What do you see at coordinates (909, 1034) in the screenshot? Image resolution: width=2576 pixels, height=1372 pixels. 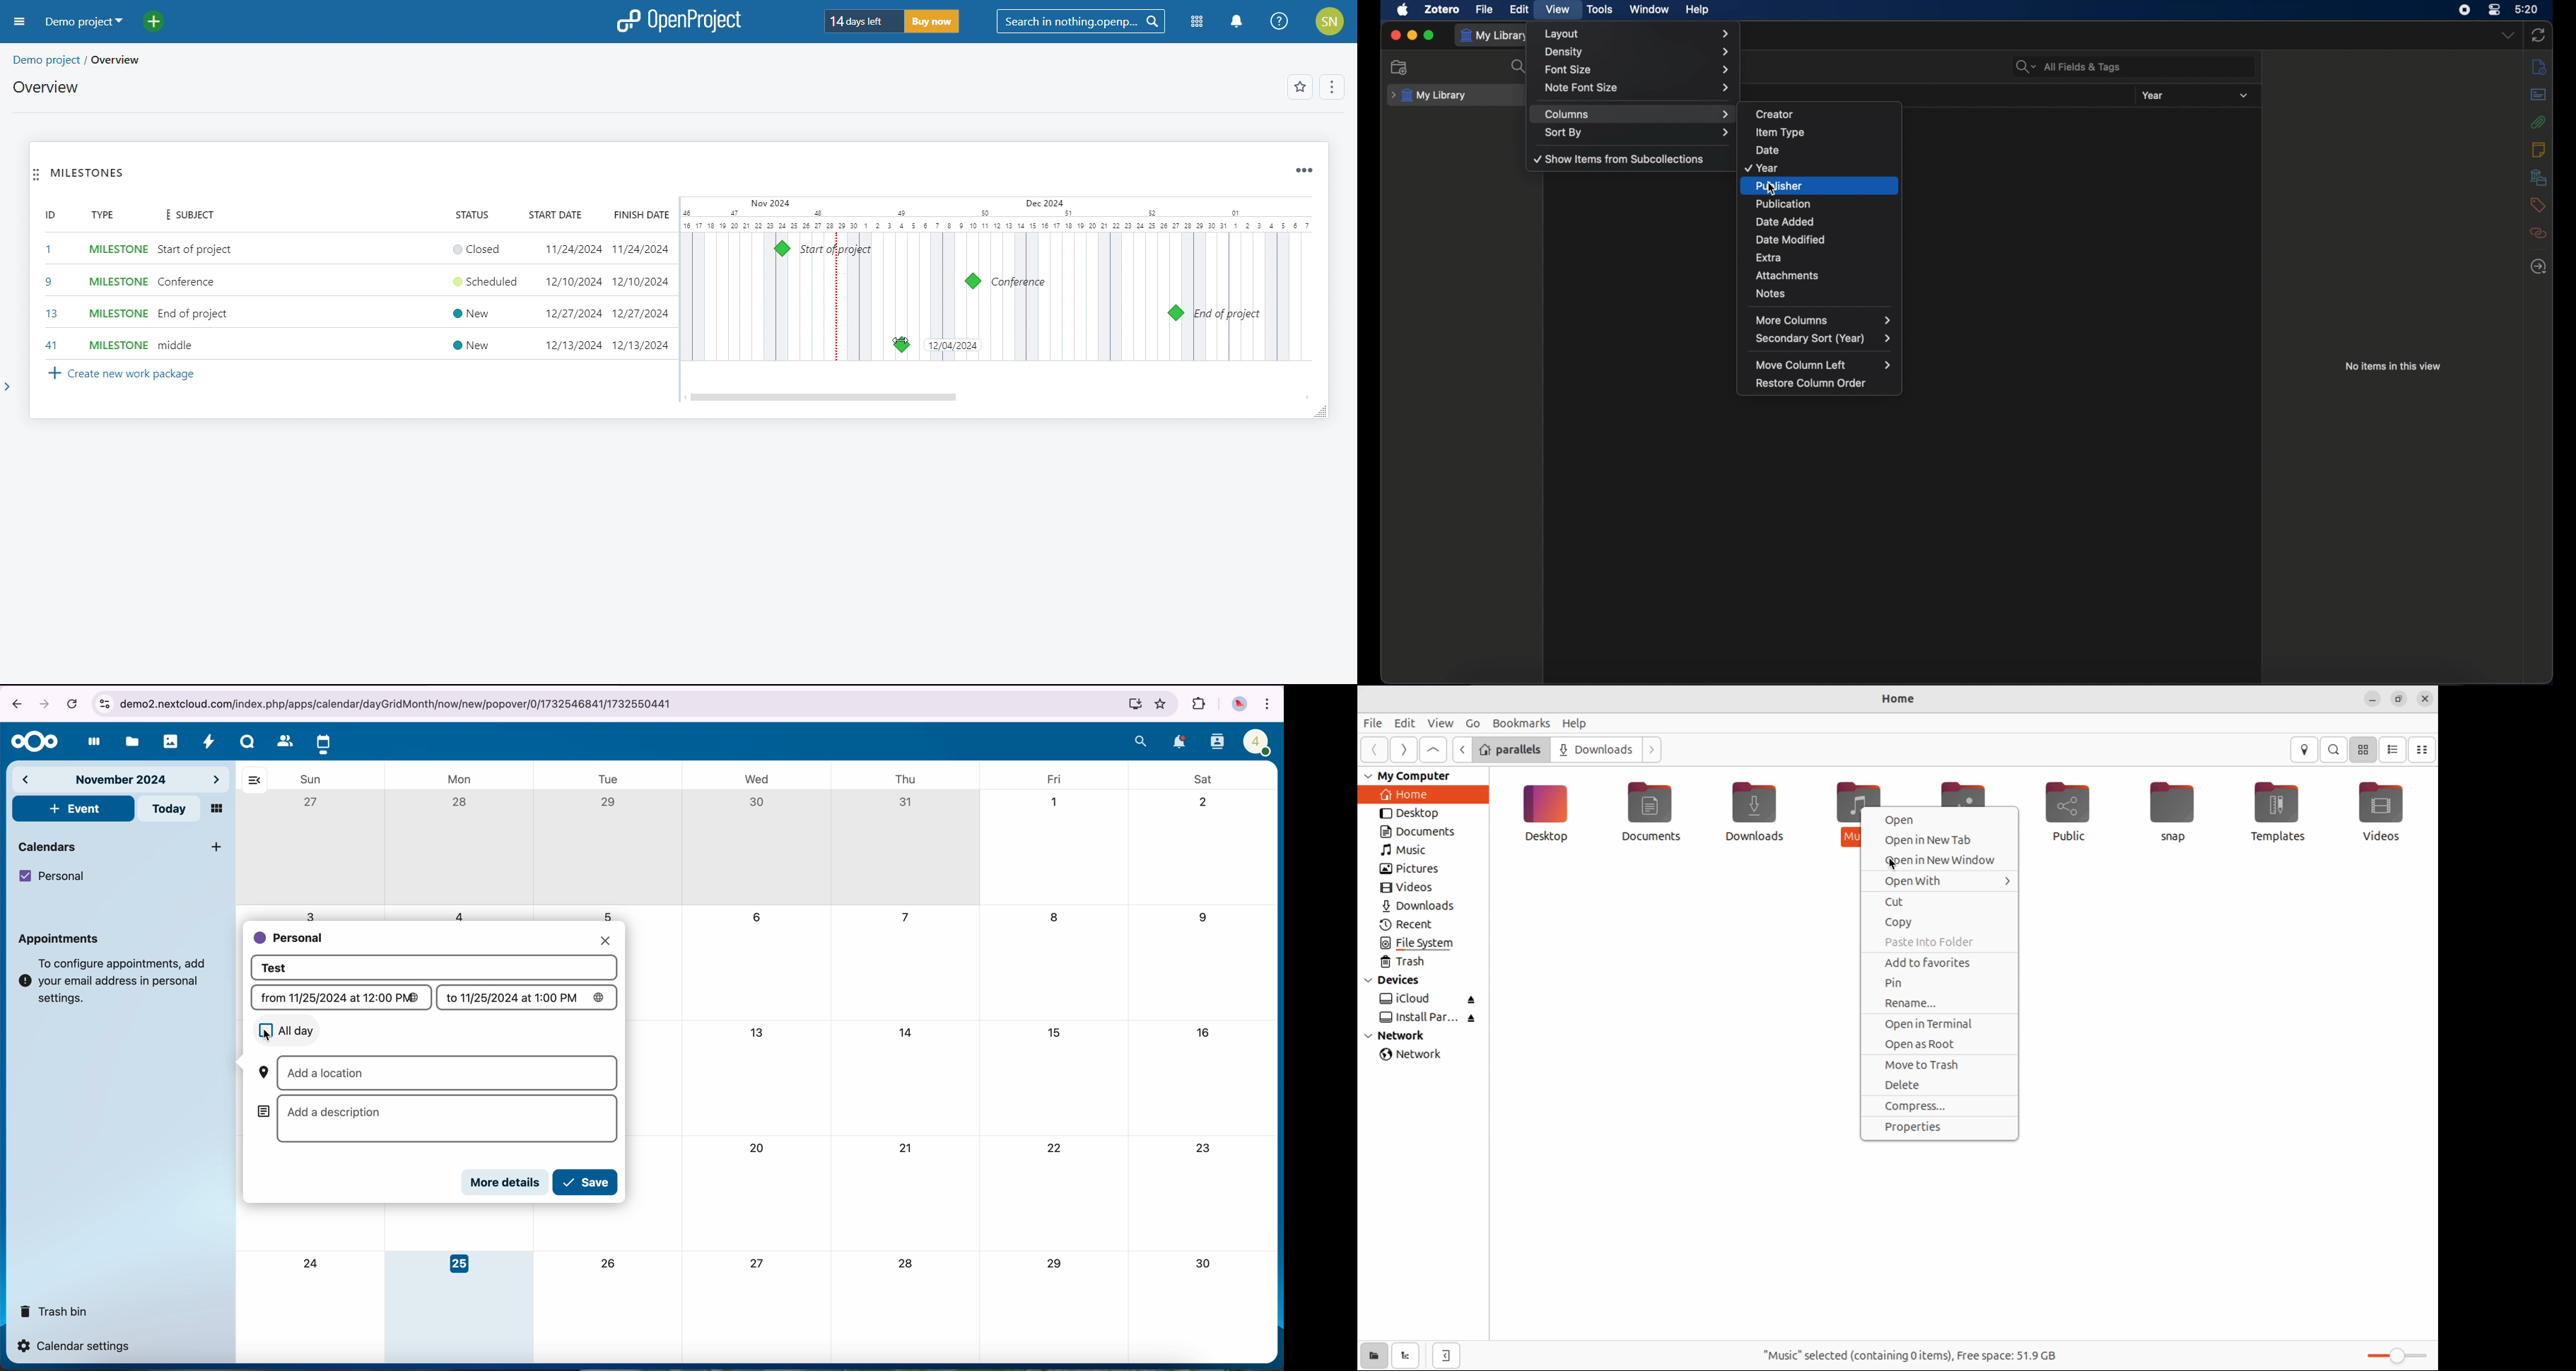 I see `14` at bounding box center [909, 1034].